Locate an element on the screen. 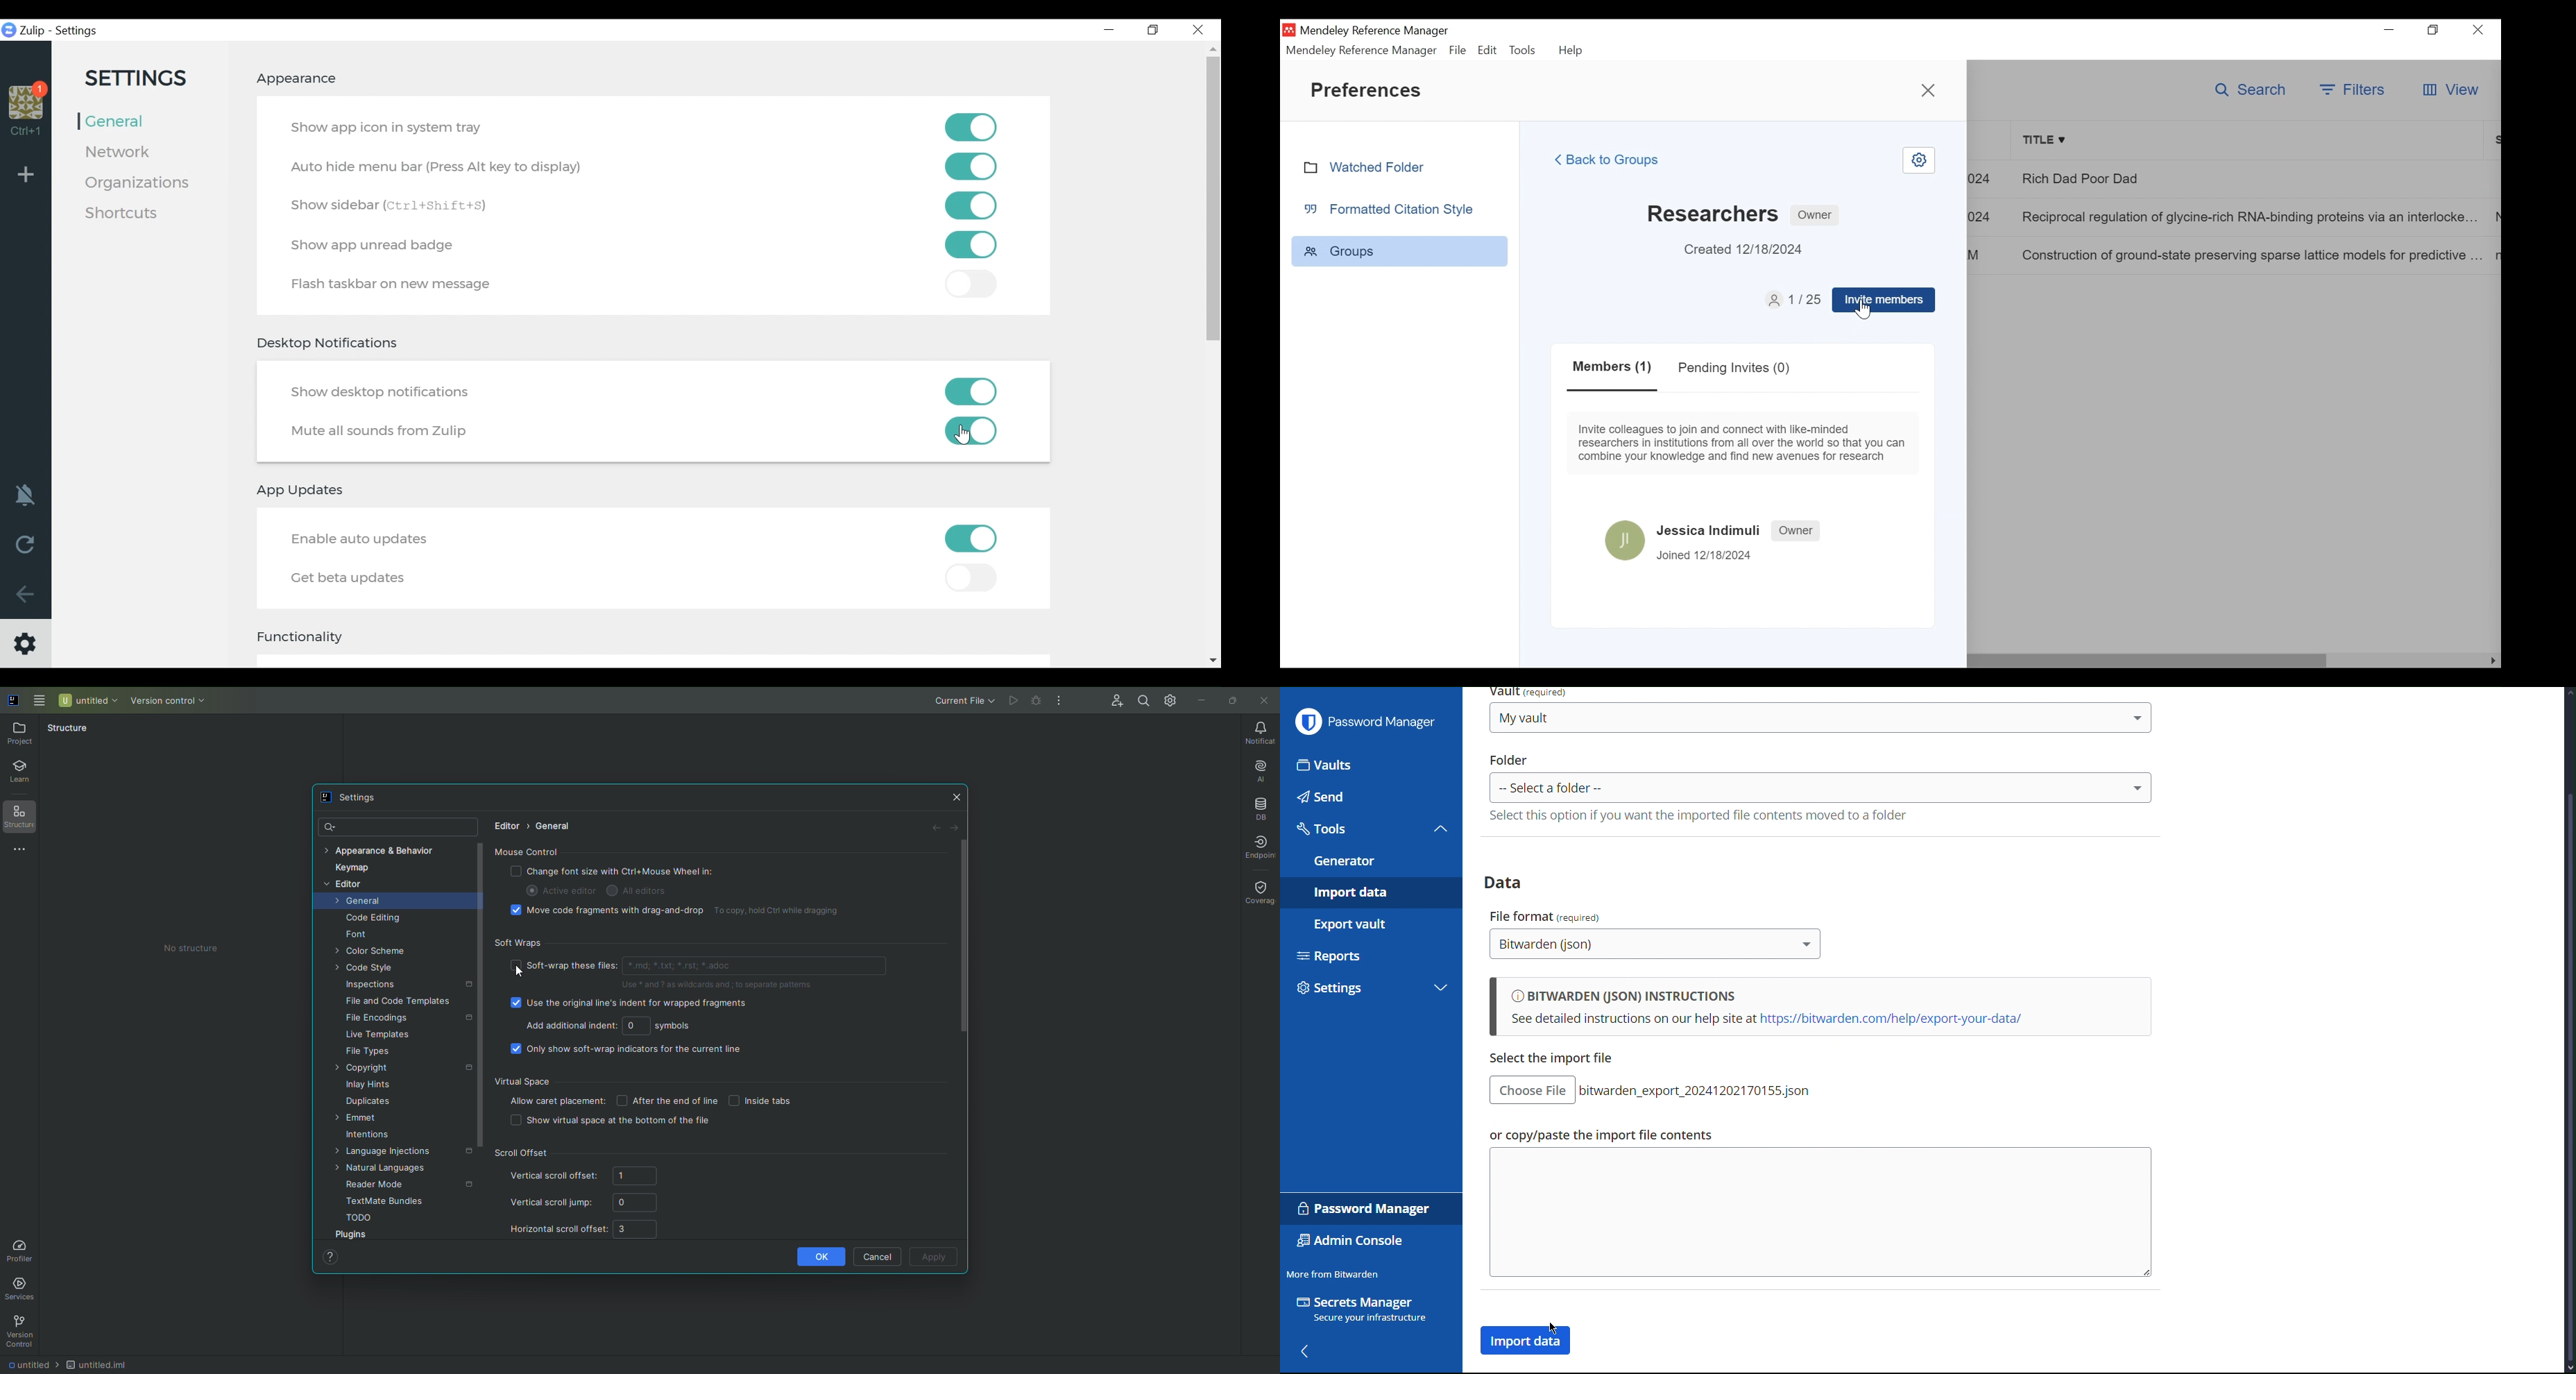 The height and width of the screenshot is (1400, 2576). vault is located at coordinates (1532, 693).